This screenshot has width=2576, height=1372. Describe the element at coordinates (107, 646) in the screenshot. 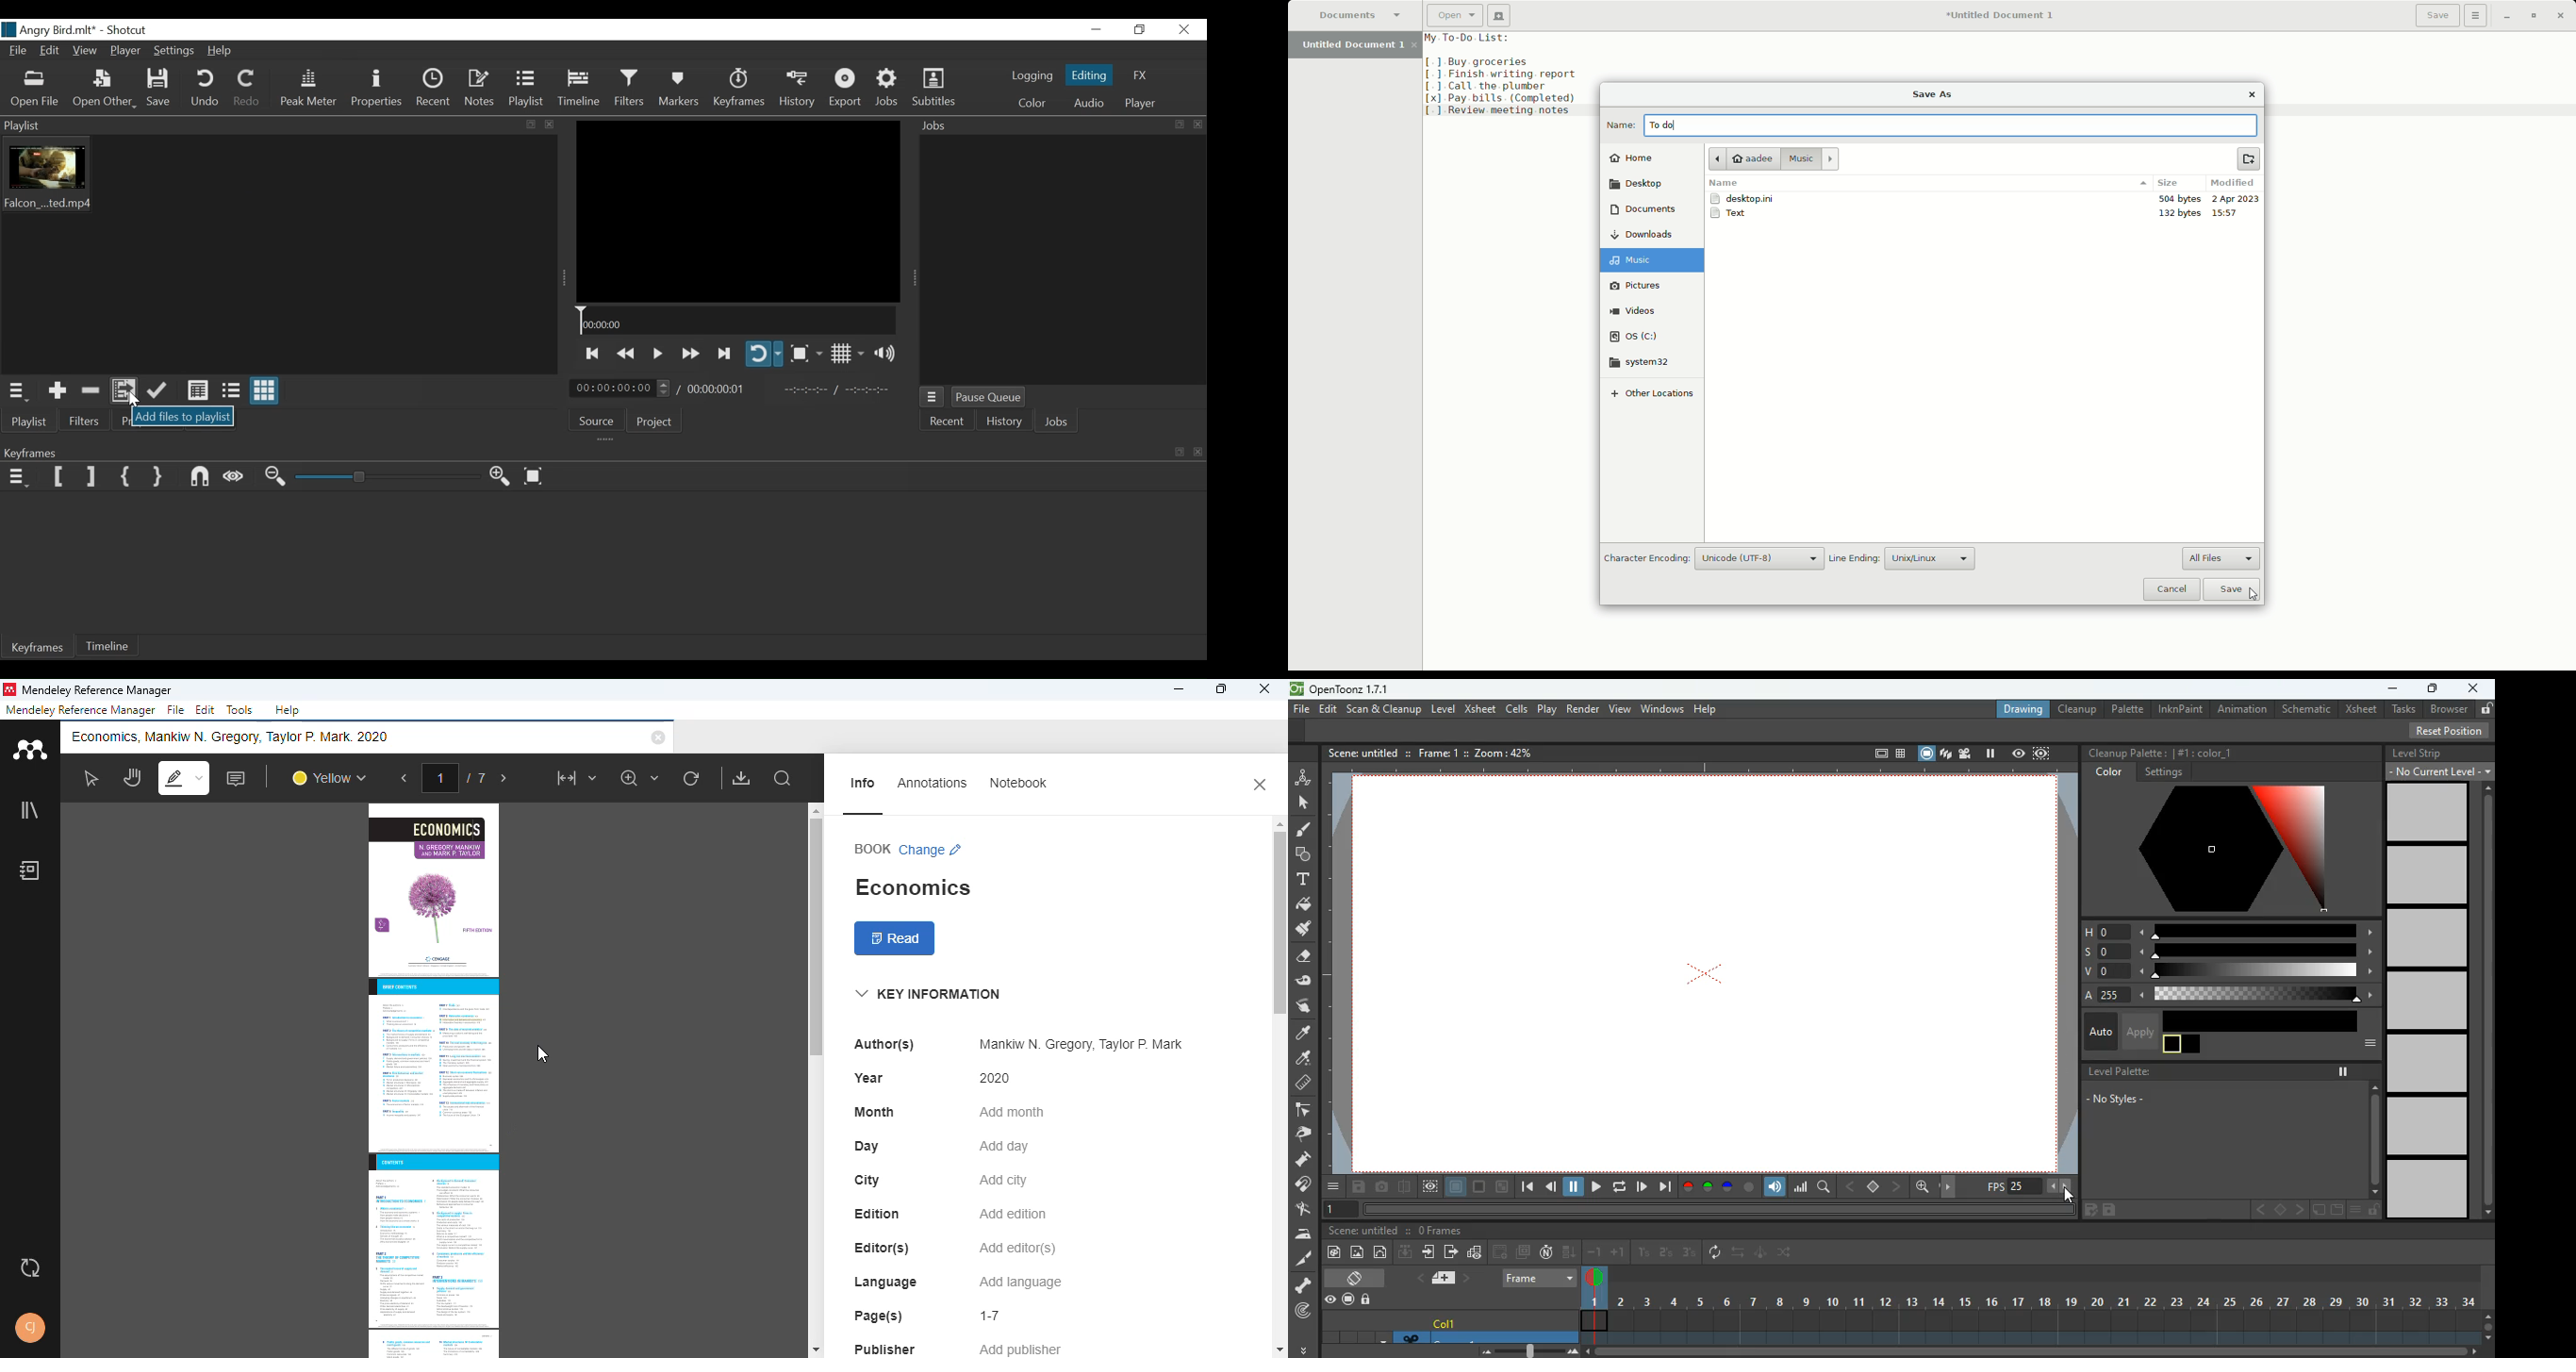

I see `Timeline` at that location.